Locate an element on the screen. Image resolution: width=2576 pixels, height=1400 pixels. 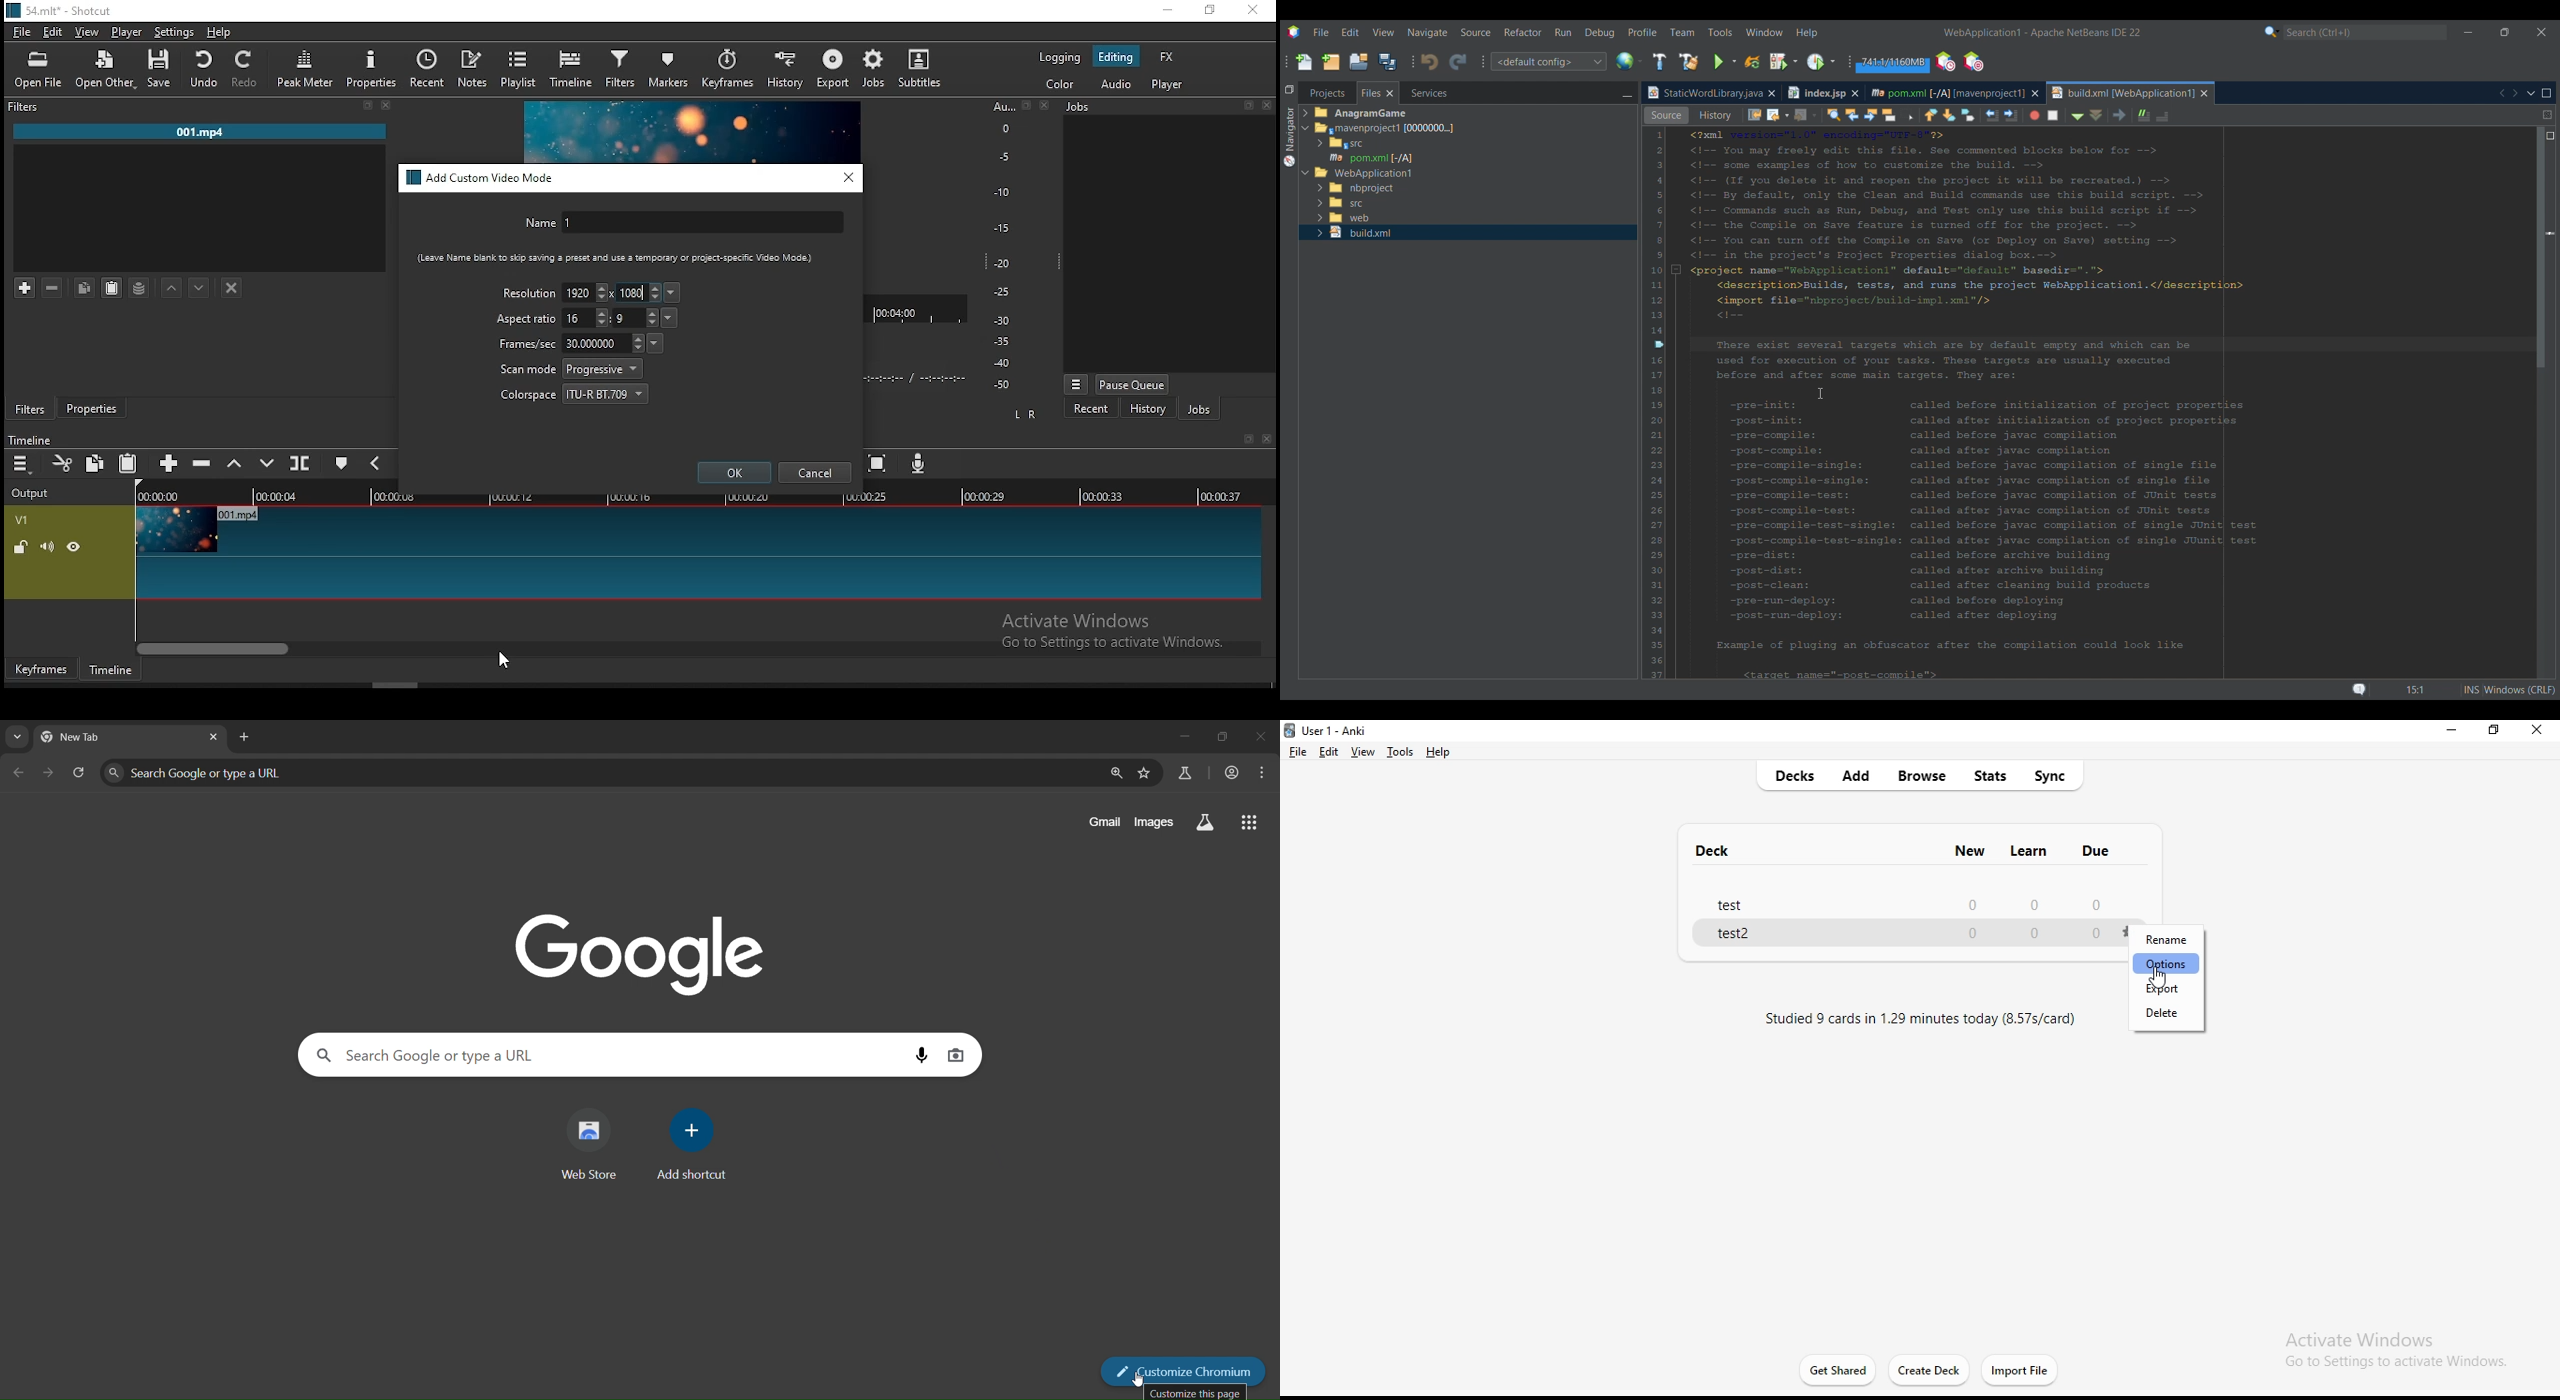
-20 is located at coordinates (1002, 263).